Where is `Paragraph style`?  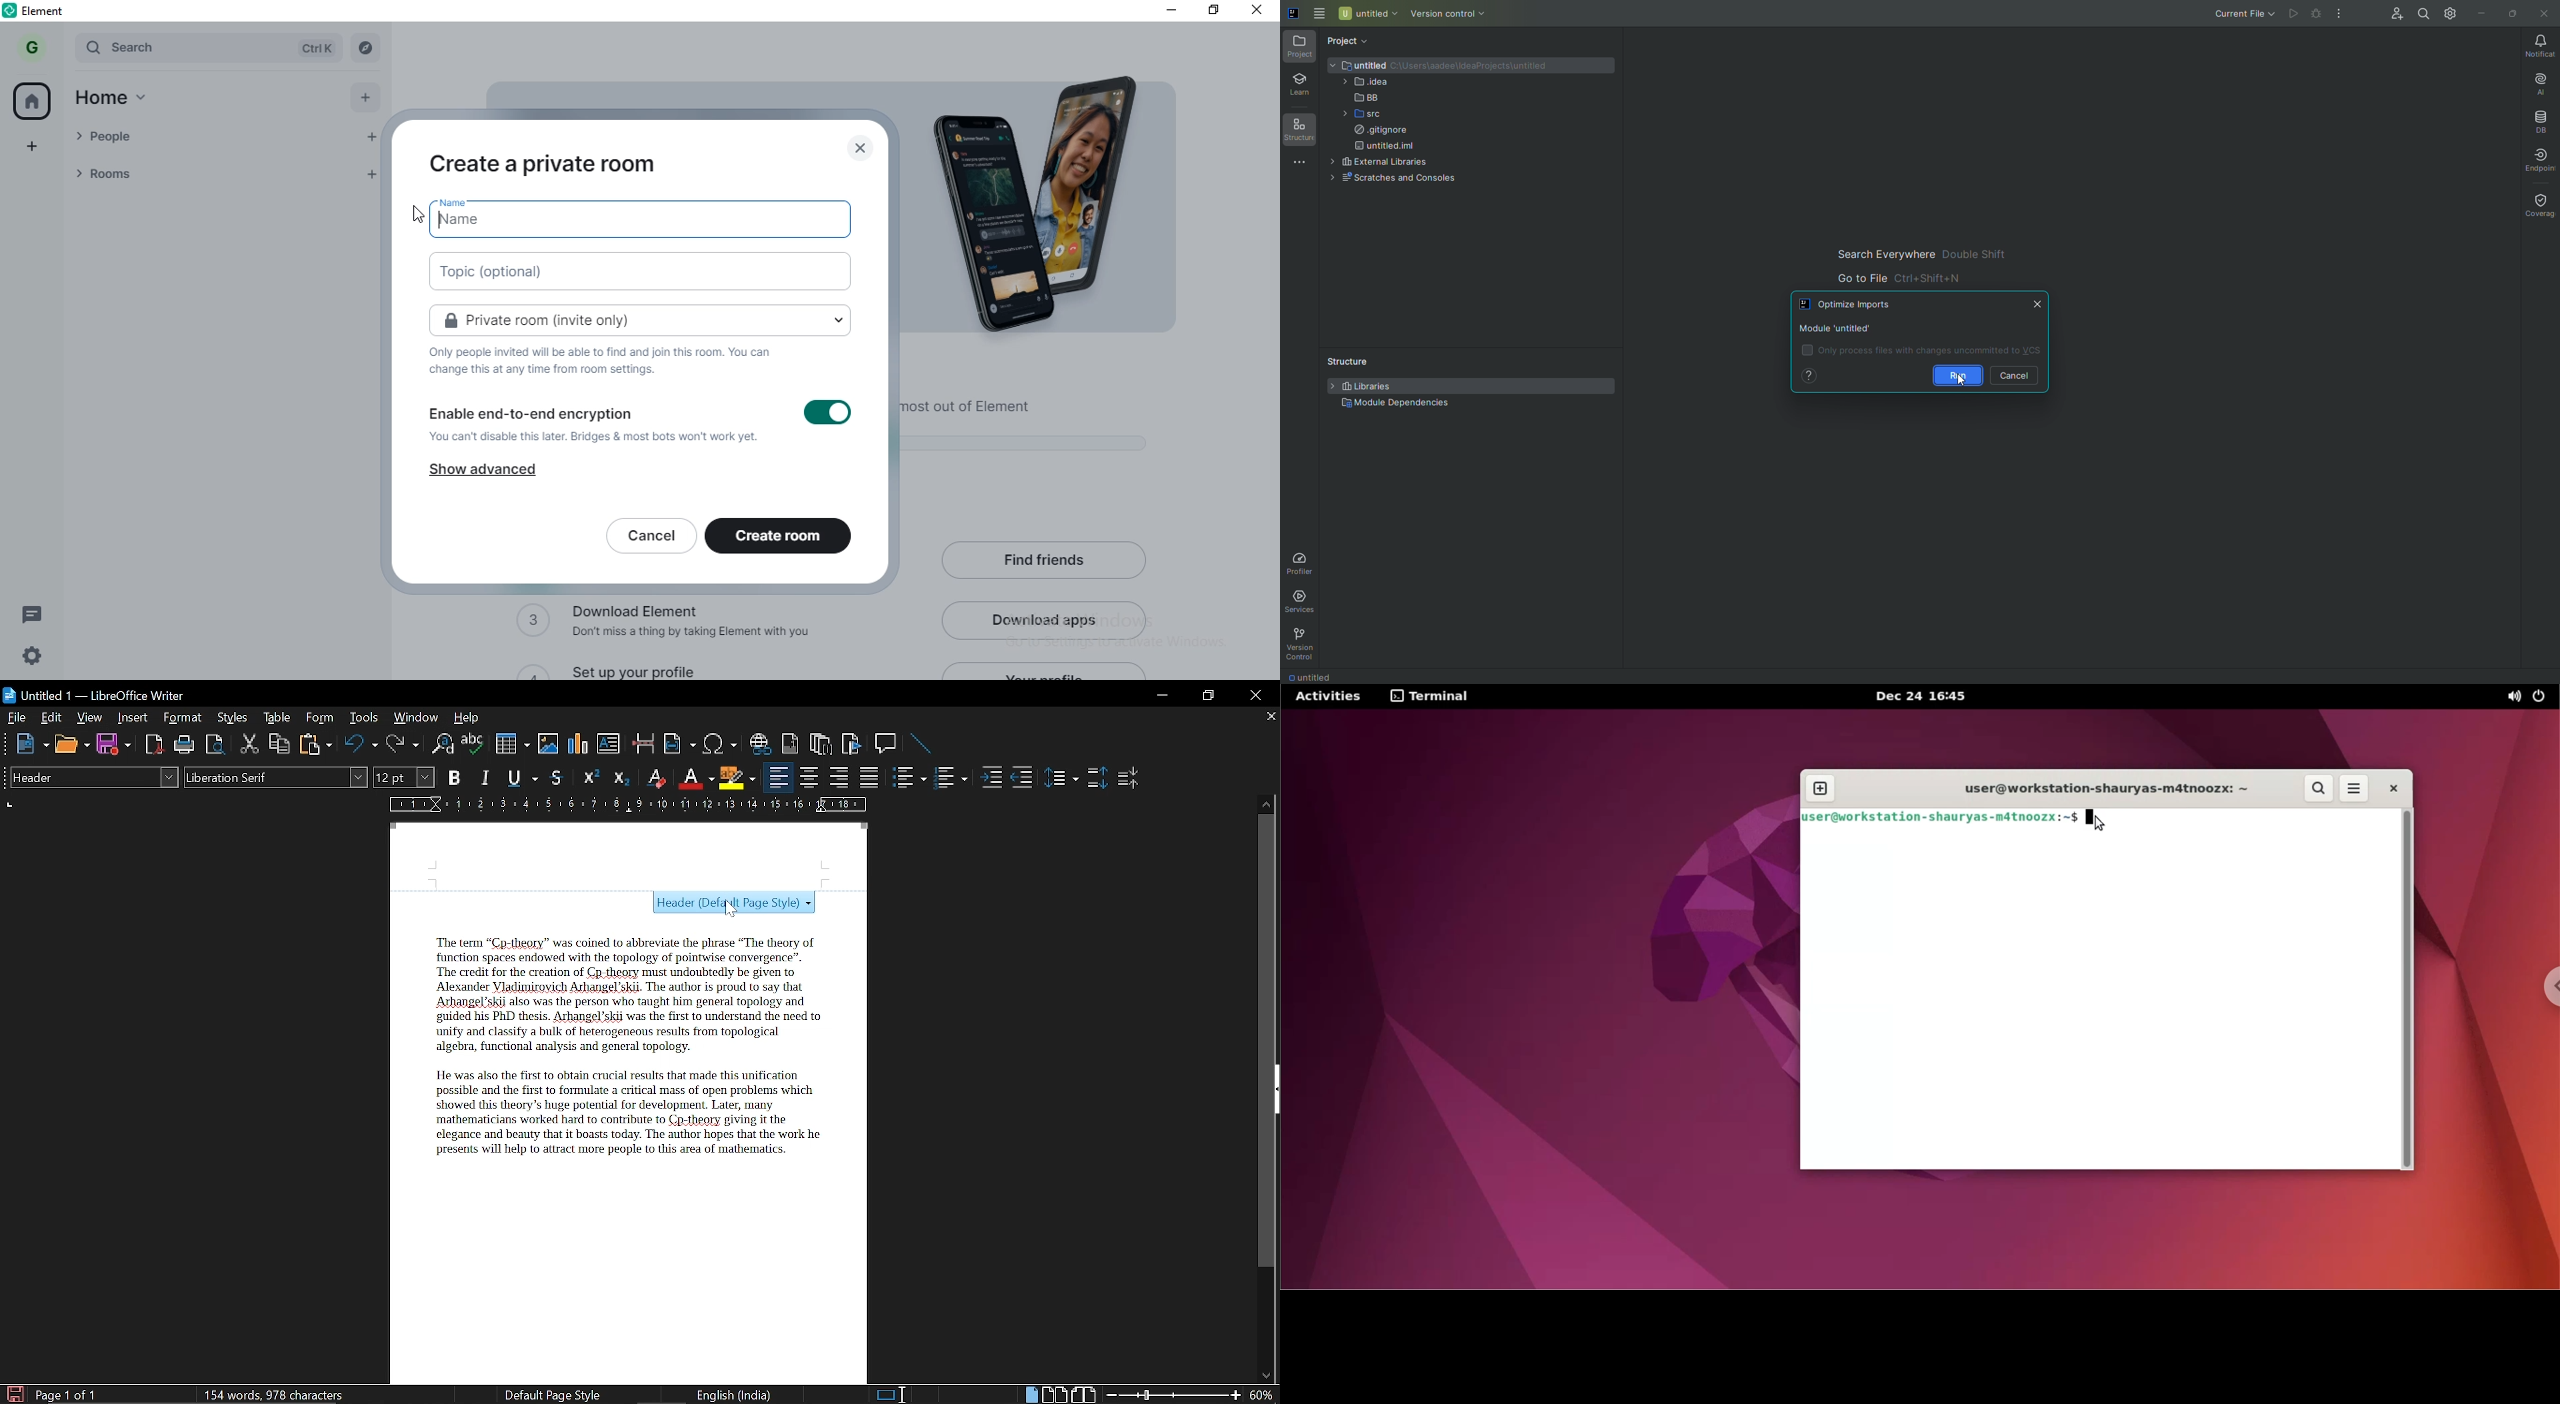 Paragraph style is located at coordinates (91, 777).